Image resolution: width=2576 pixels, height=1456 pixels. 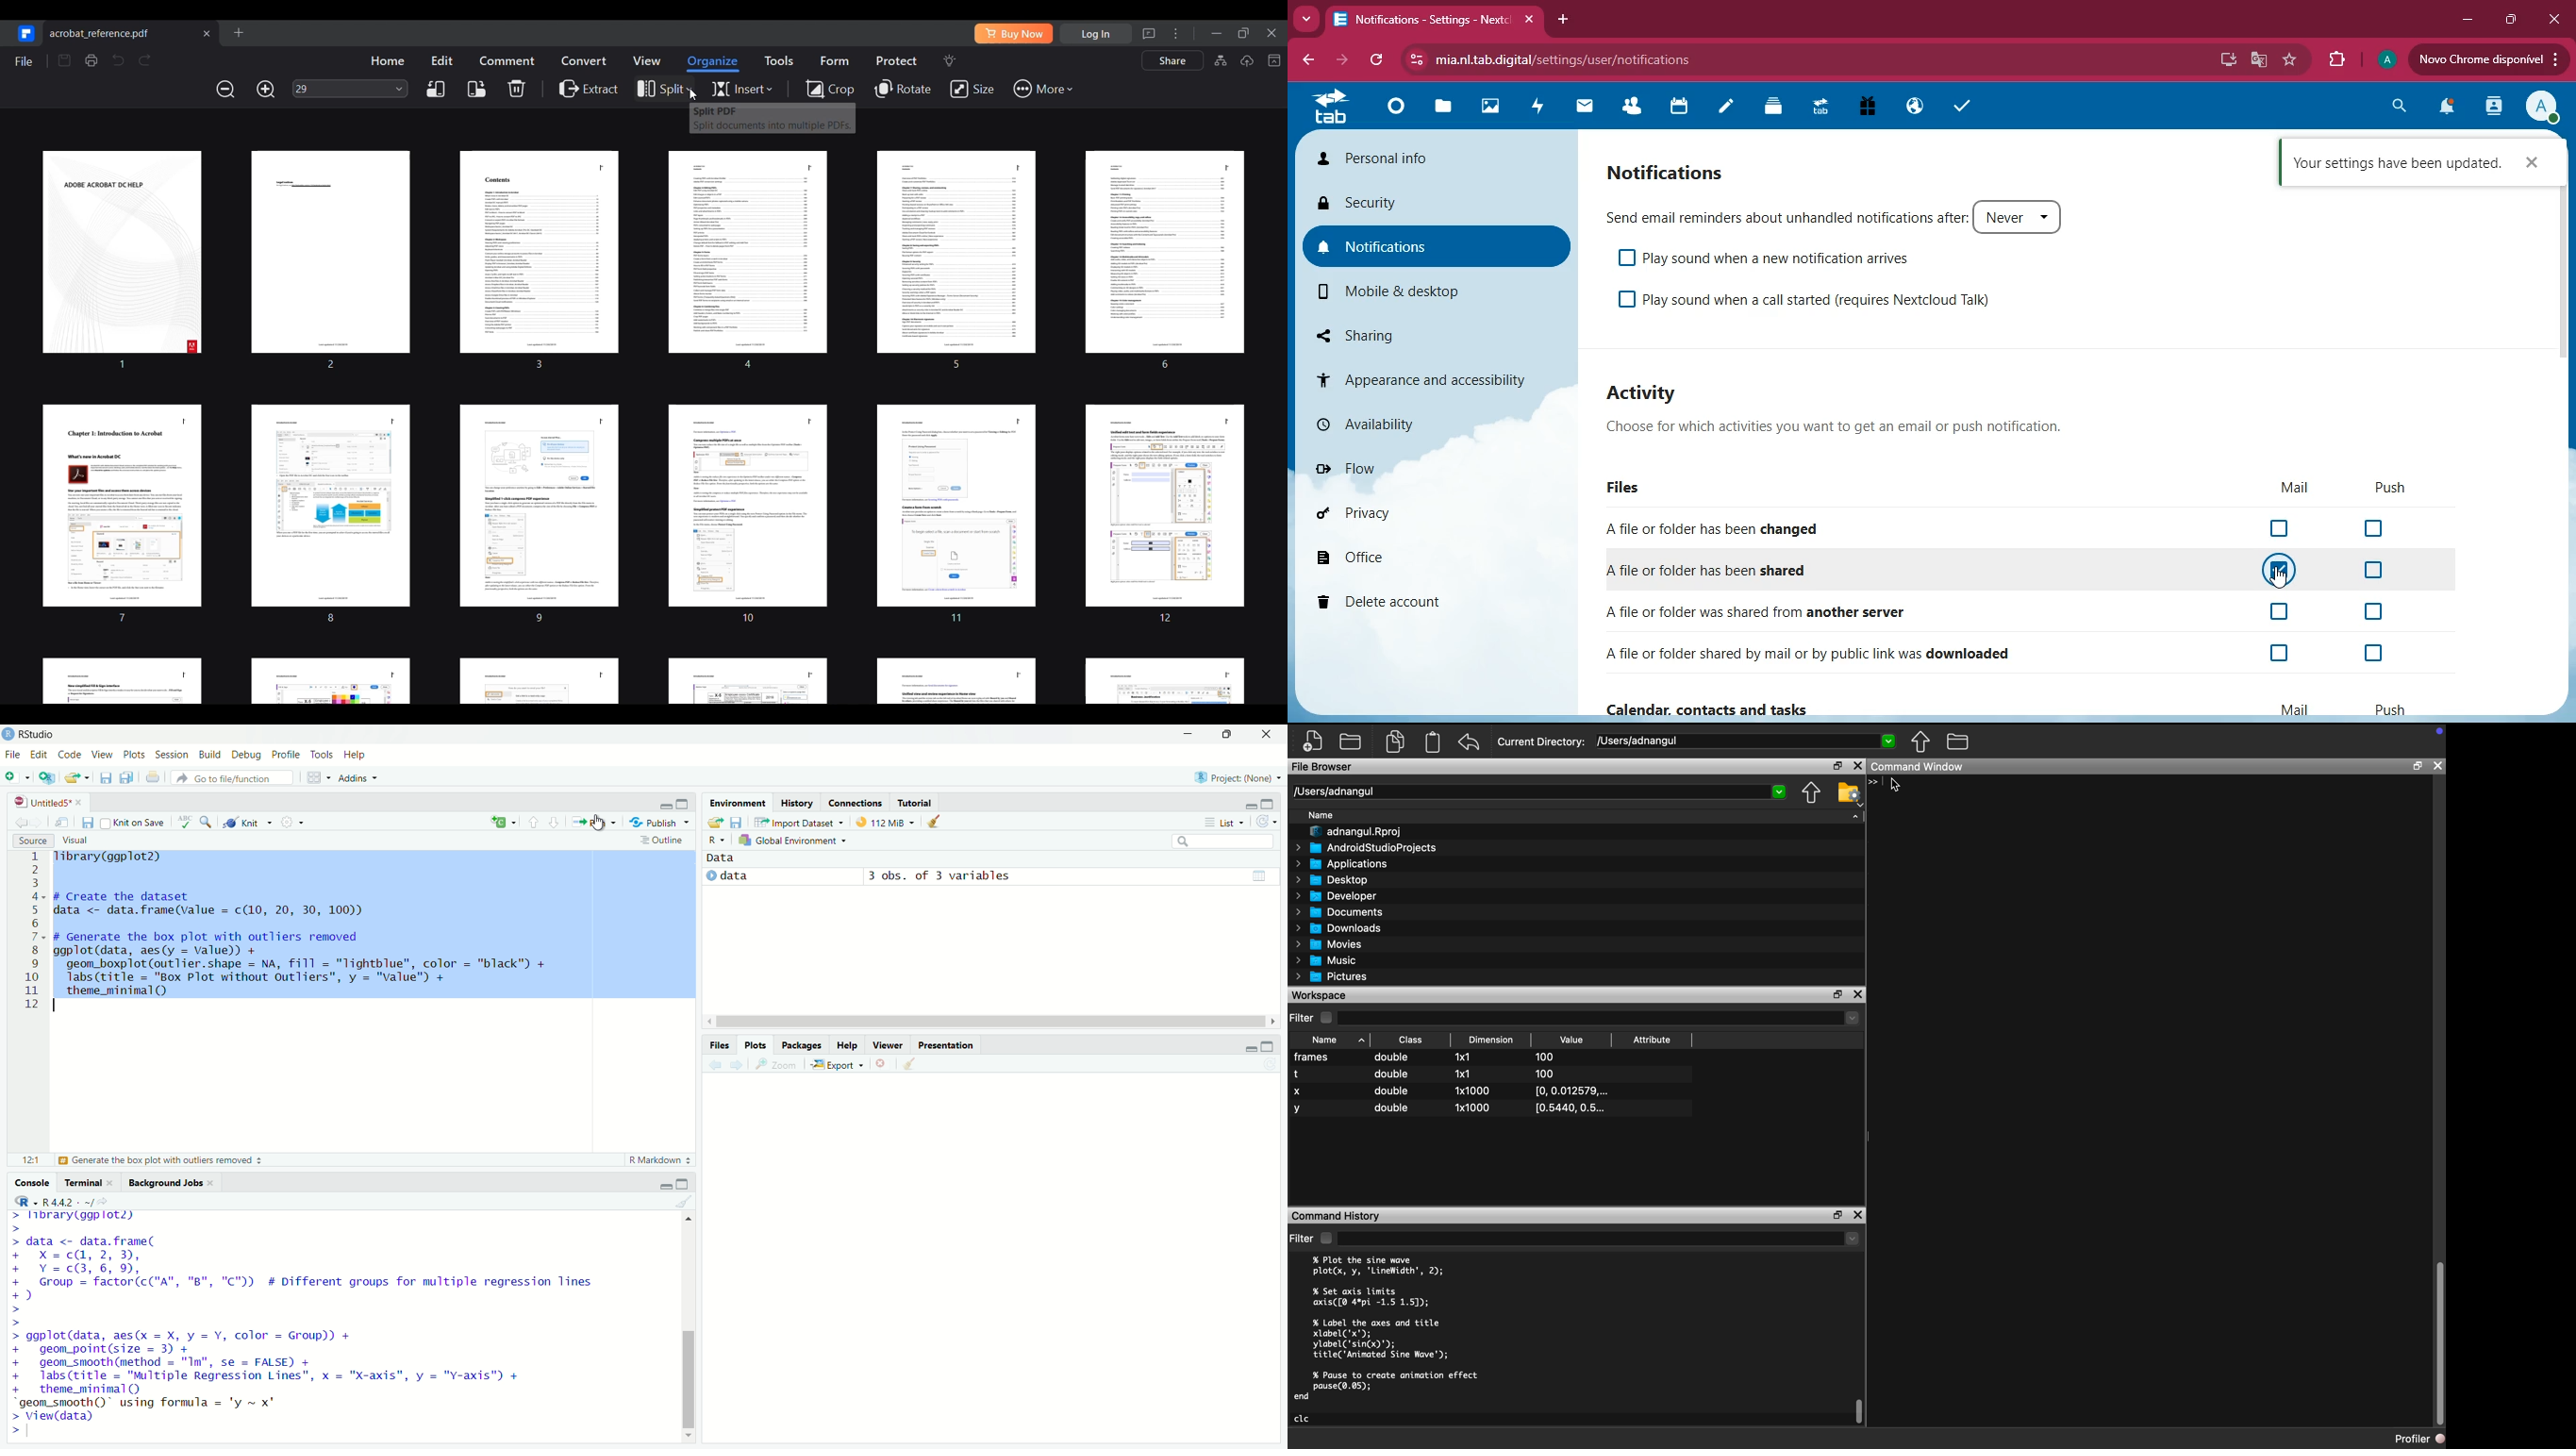 I want to click on minimise, so click(x=1173, y=735).